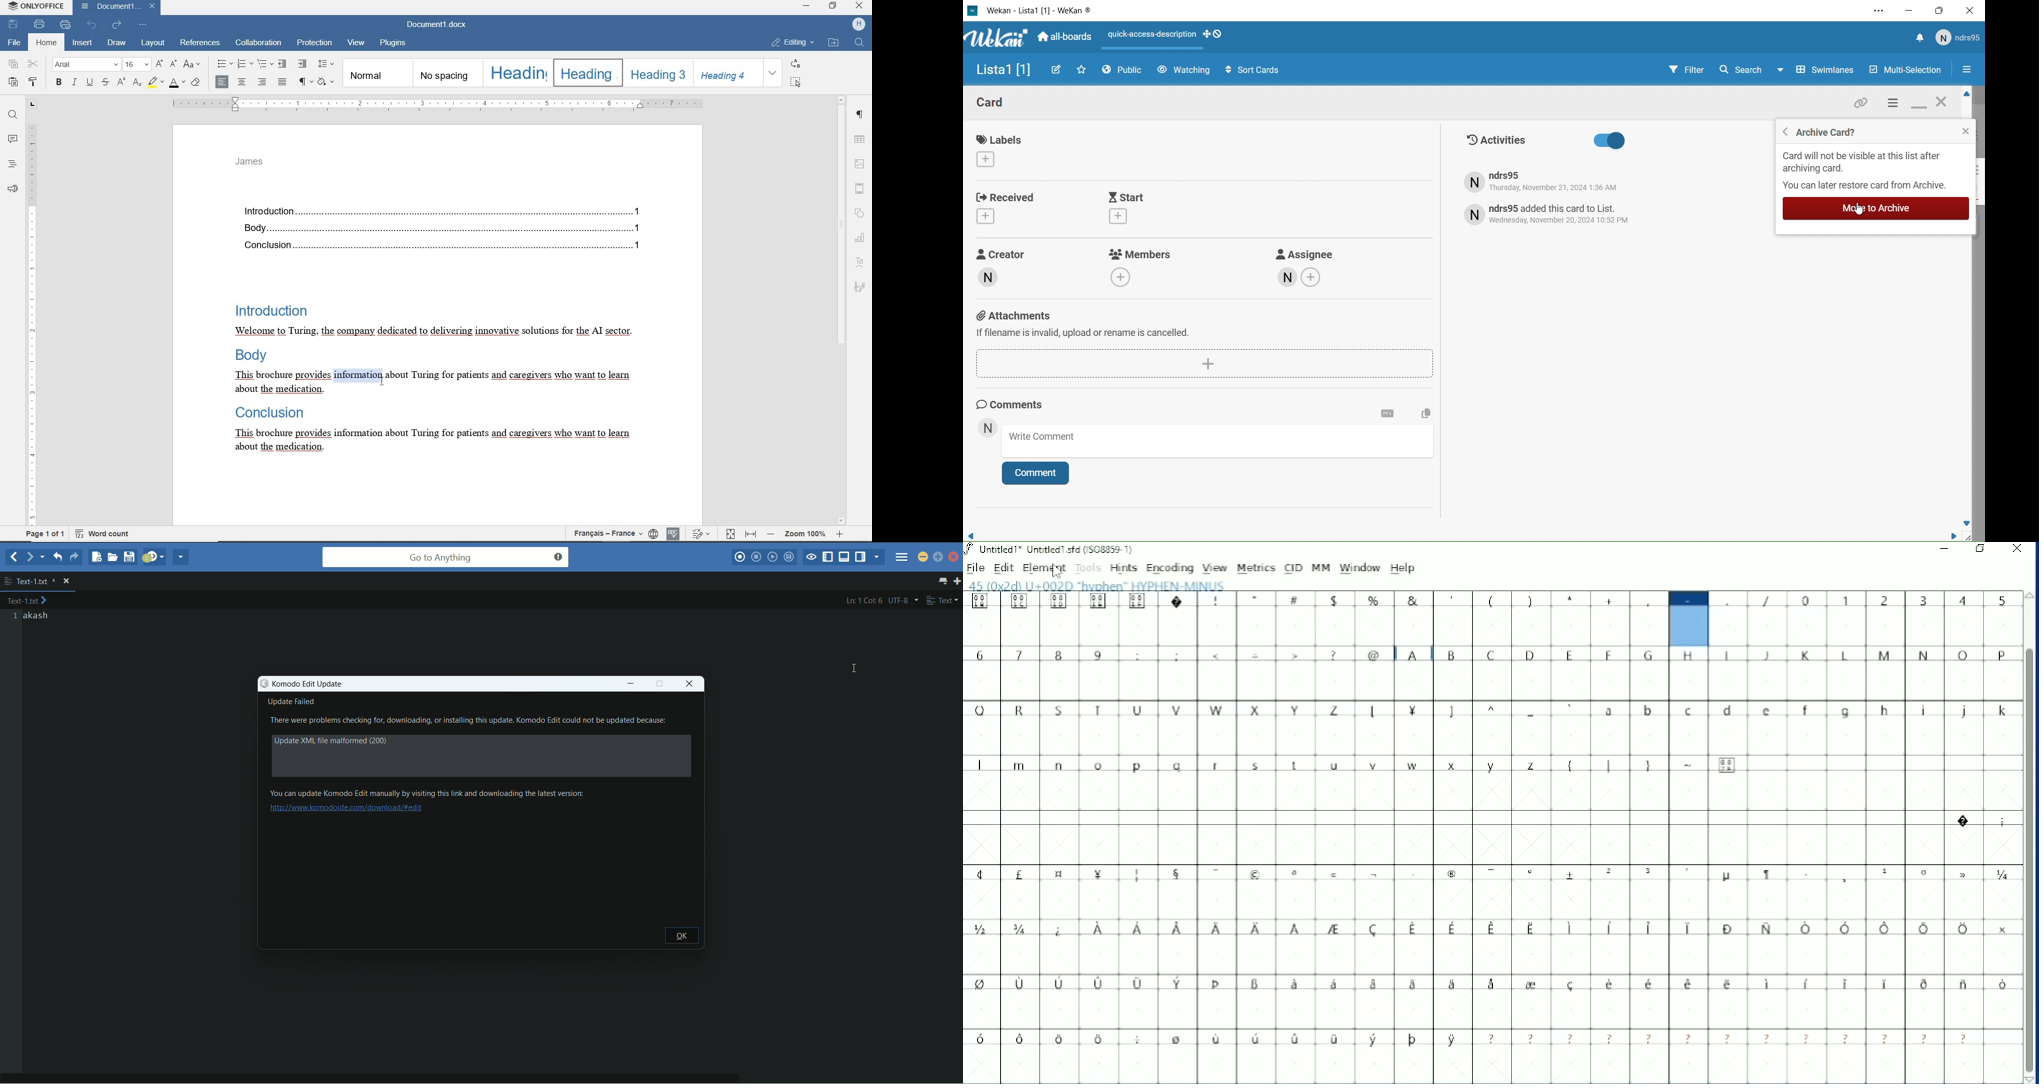 Image resolution: width=2044 pixels, height=1092 pixels. What do you see at coordinates (698, 533) in the screenshot?
I see `TRACK CHANGES` at bounding box center [698, 533].